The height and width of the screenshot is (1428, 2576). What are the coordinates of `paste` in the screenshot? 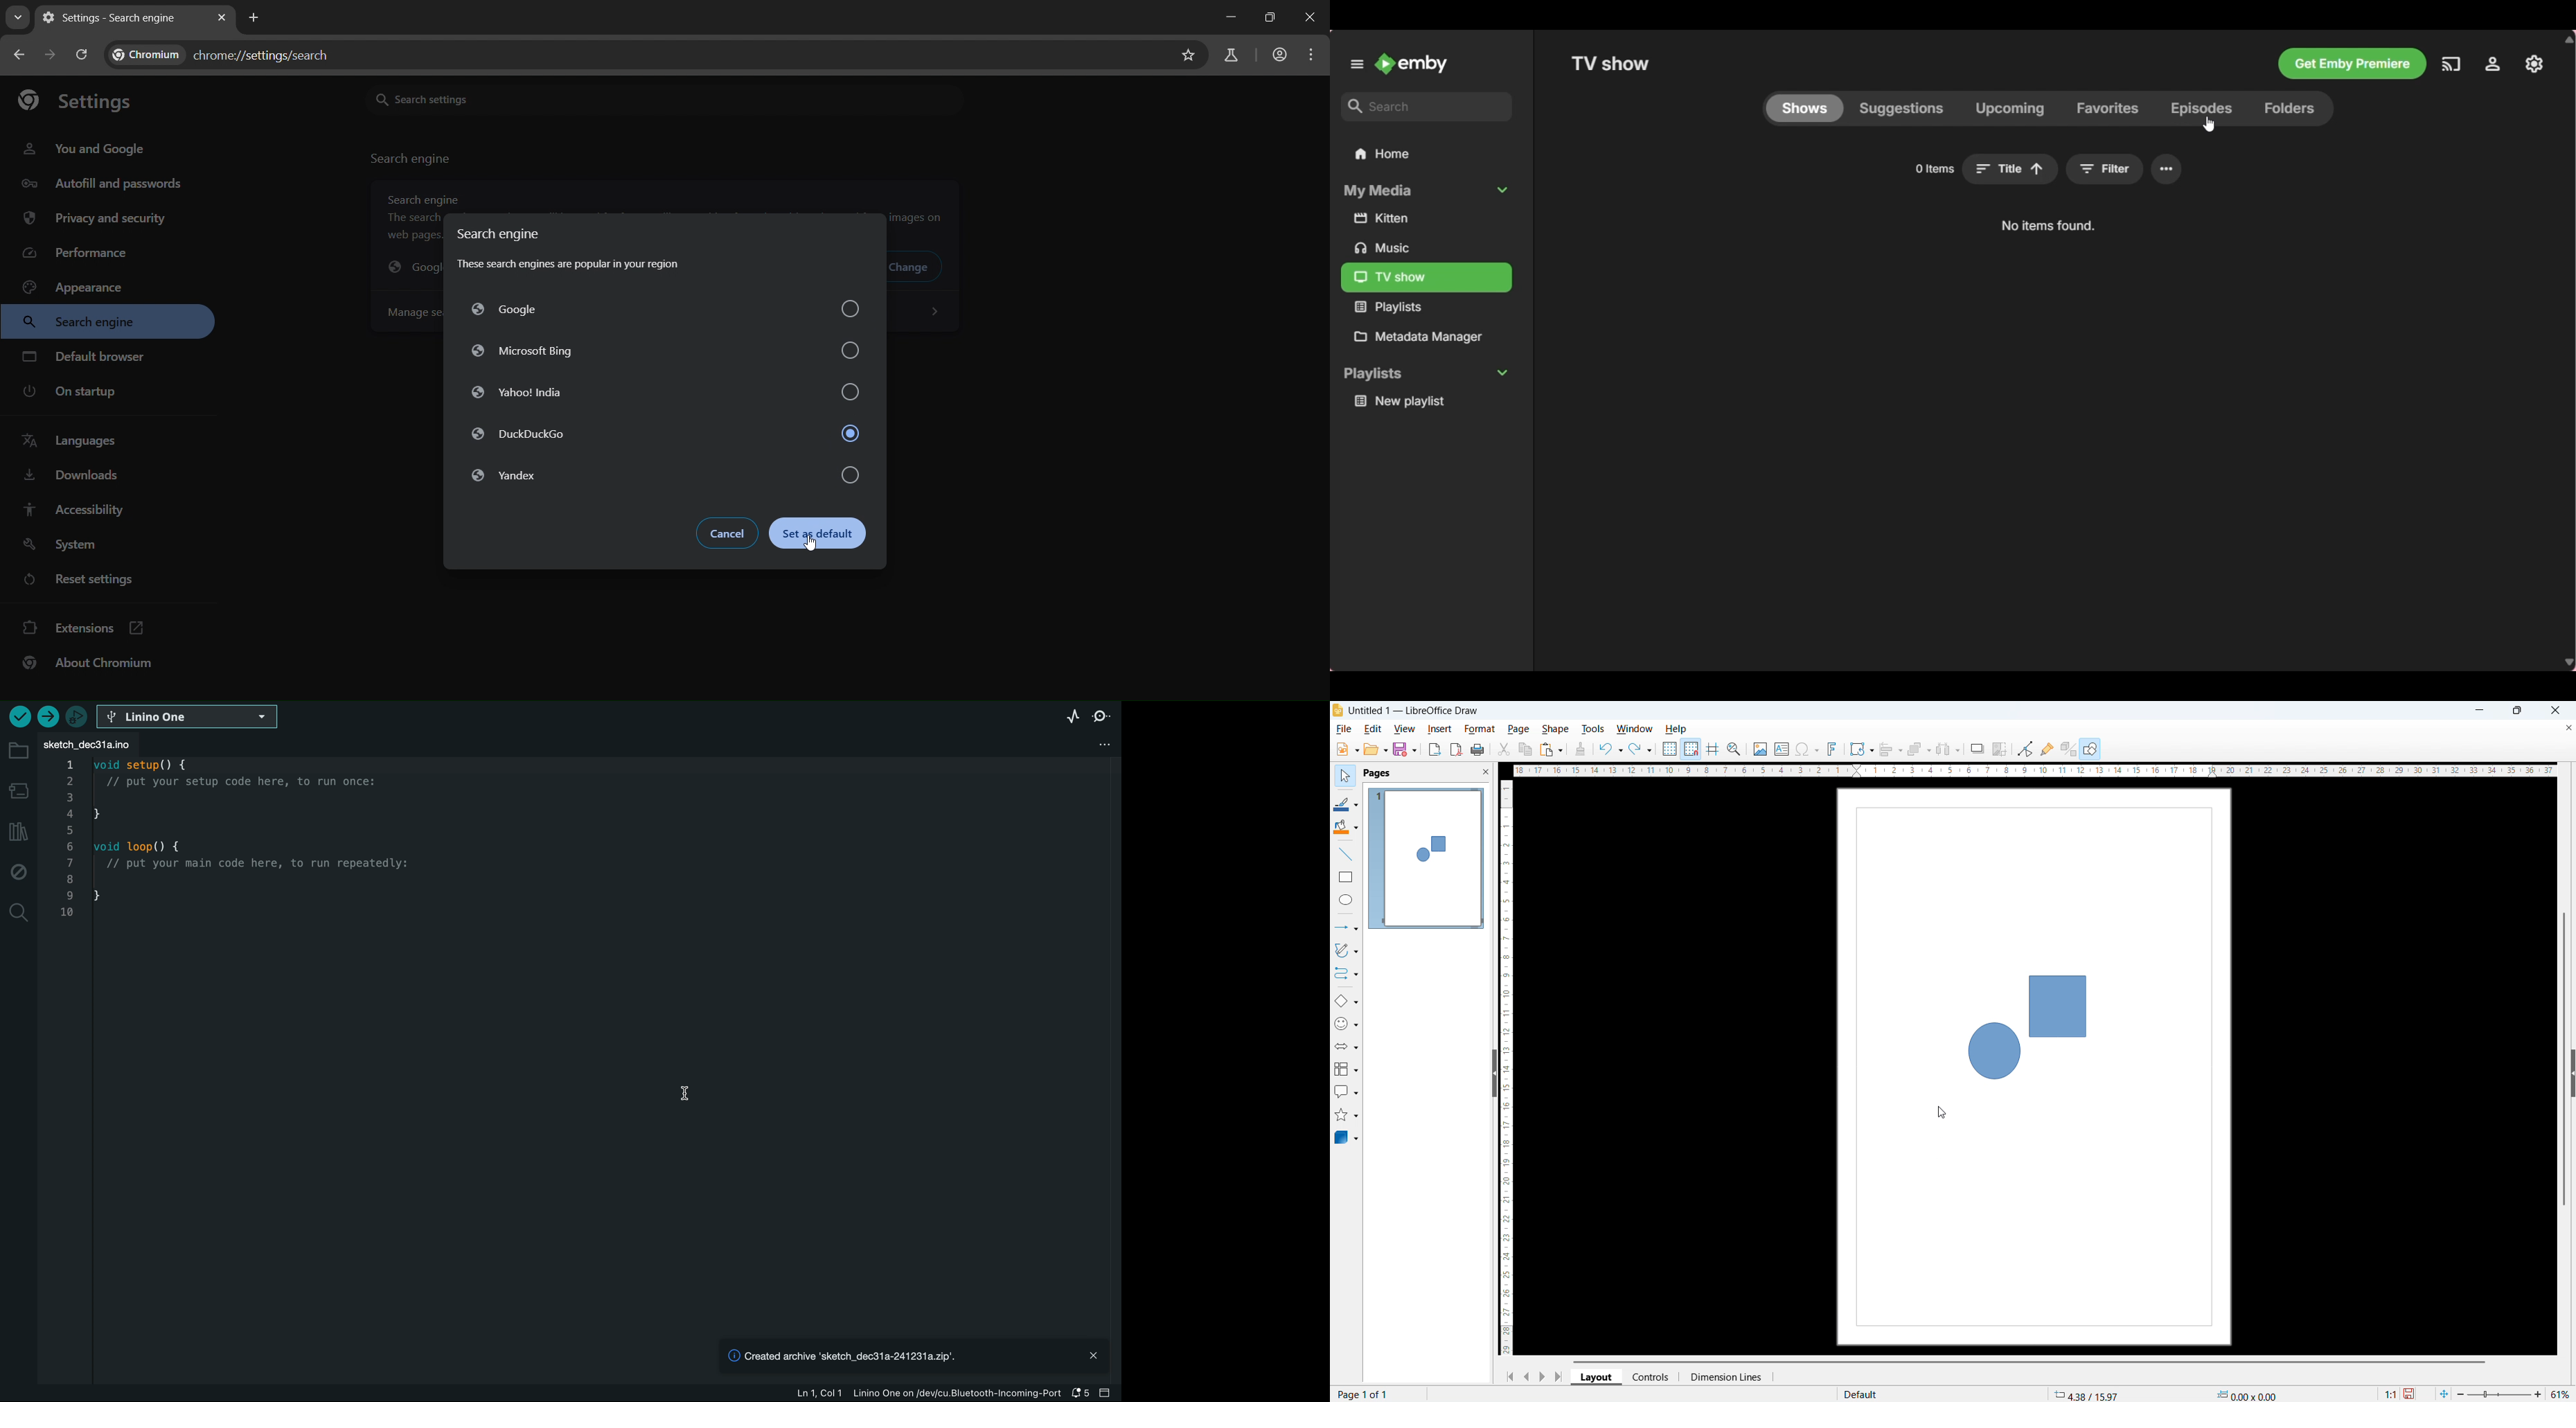 It's located at (1553, 750).